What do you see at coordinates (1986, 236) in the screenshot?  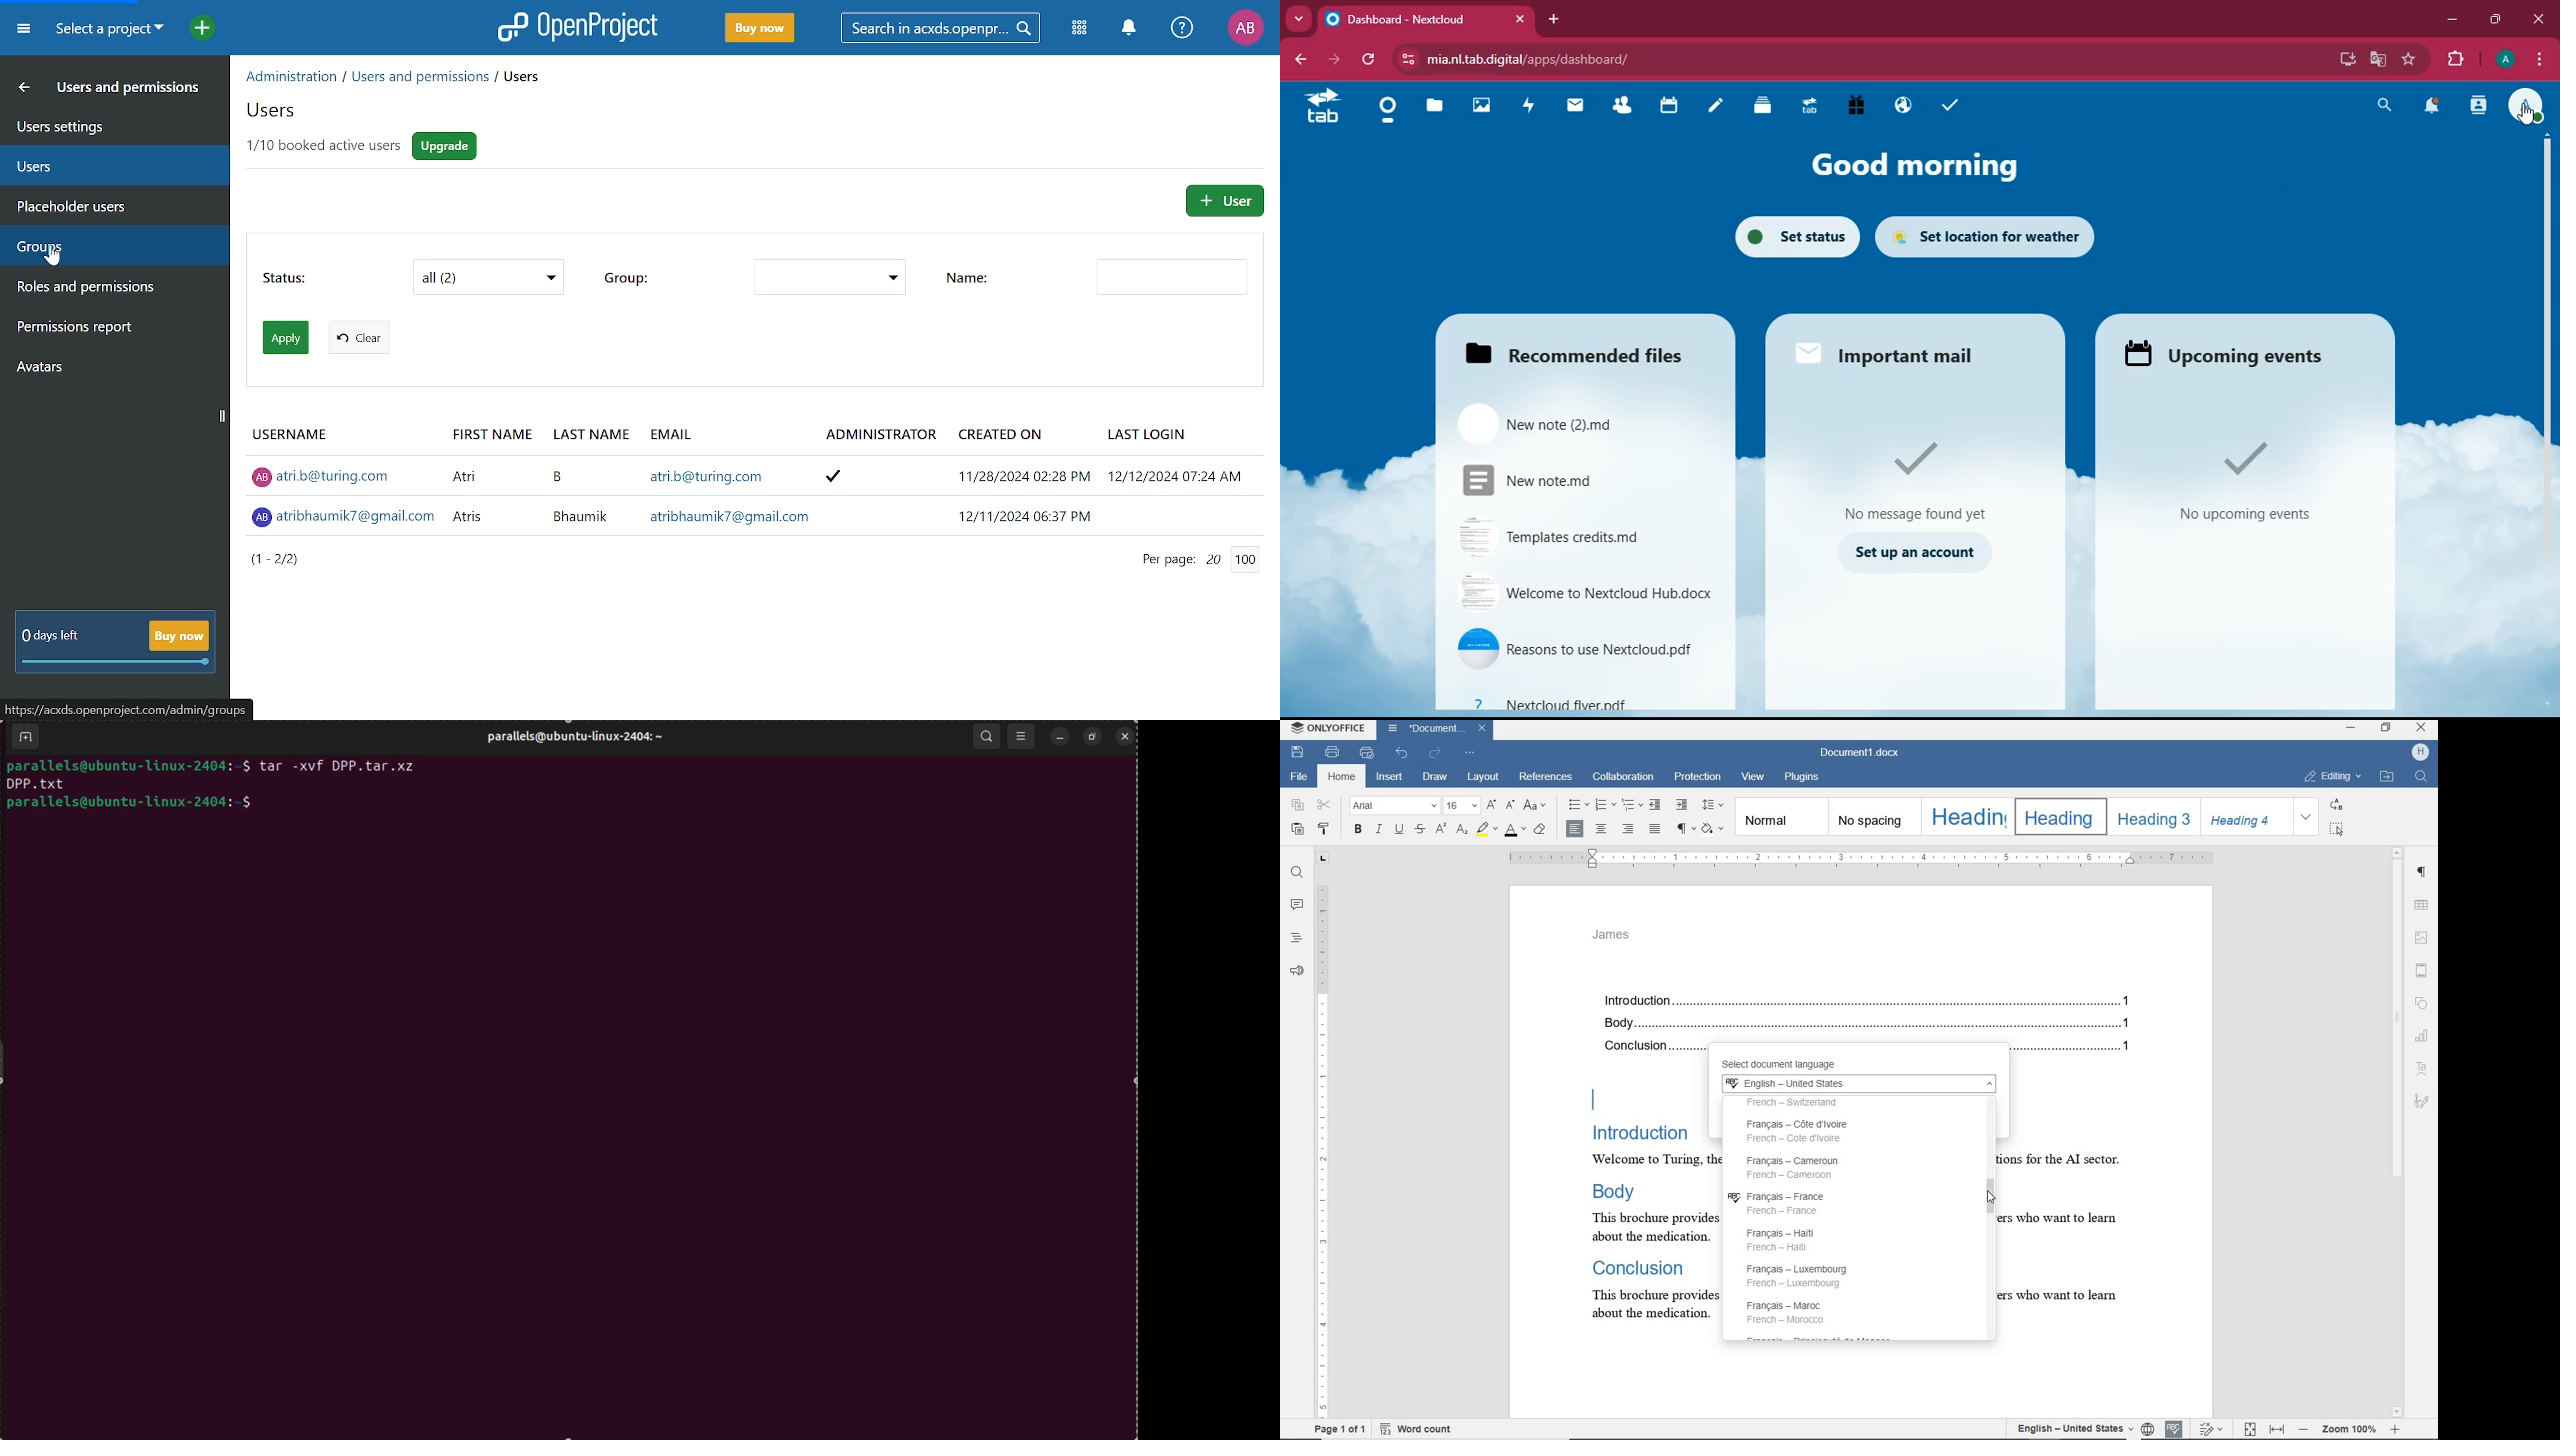 I see `set location` at bounding box center [1986, 236].